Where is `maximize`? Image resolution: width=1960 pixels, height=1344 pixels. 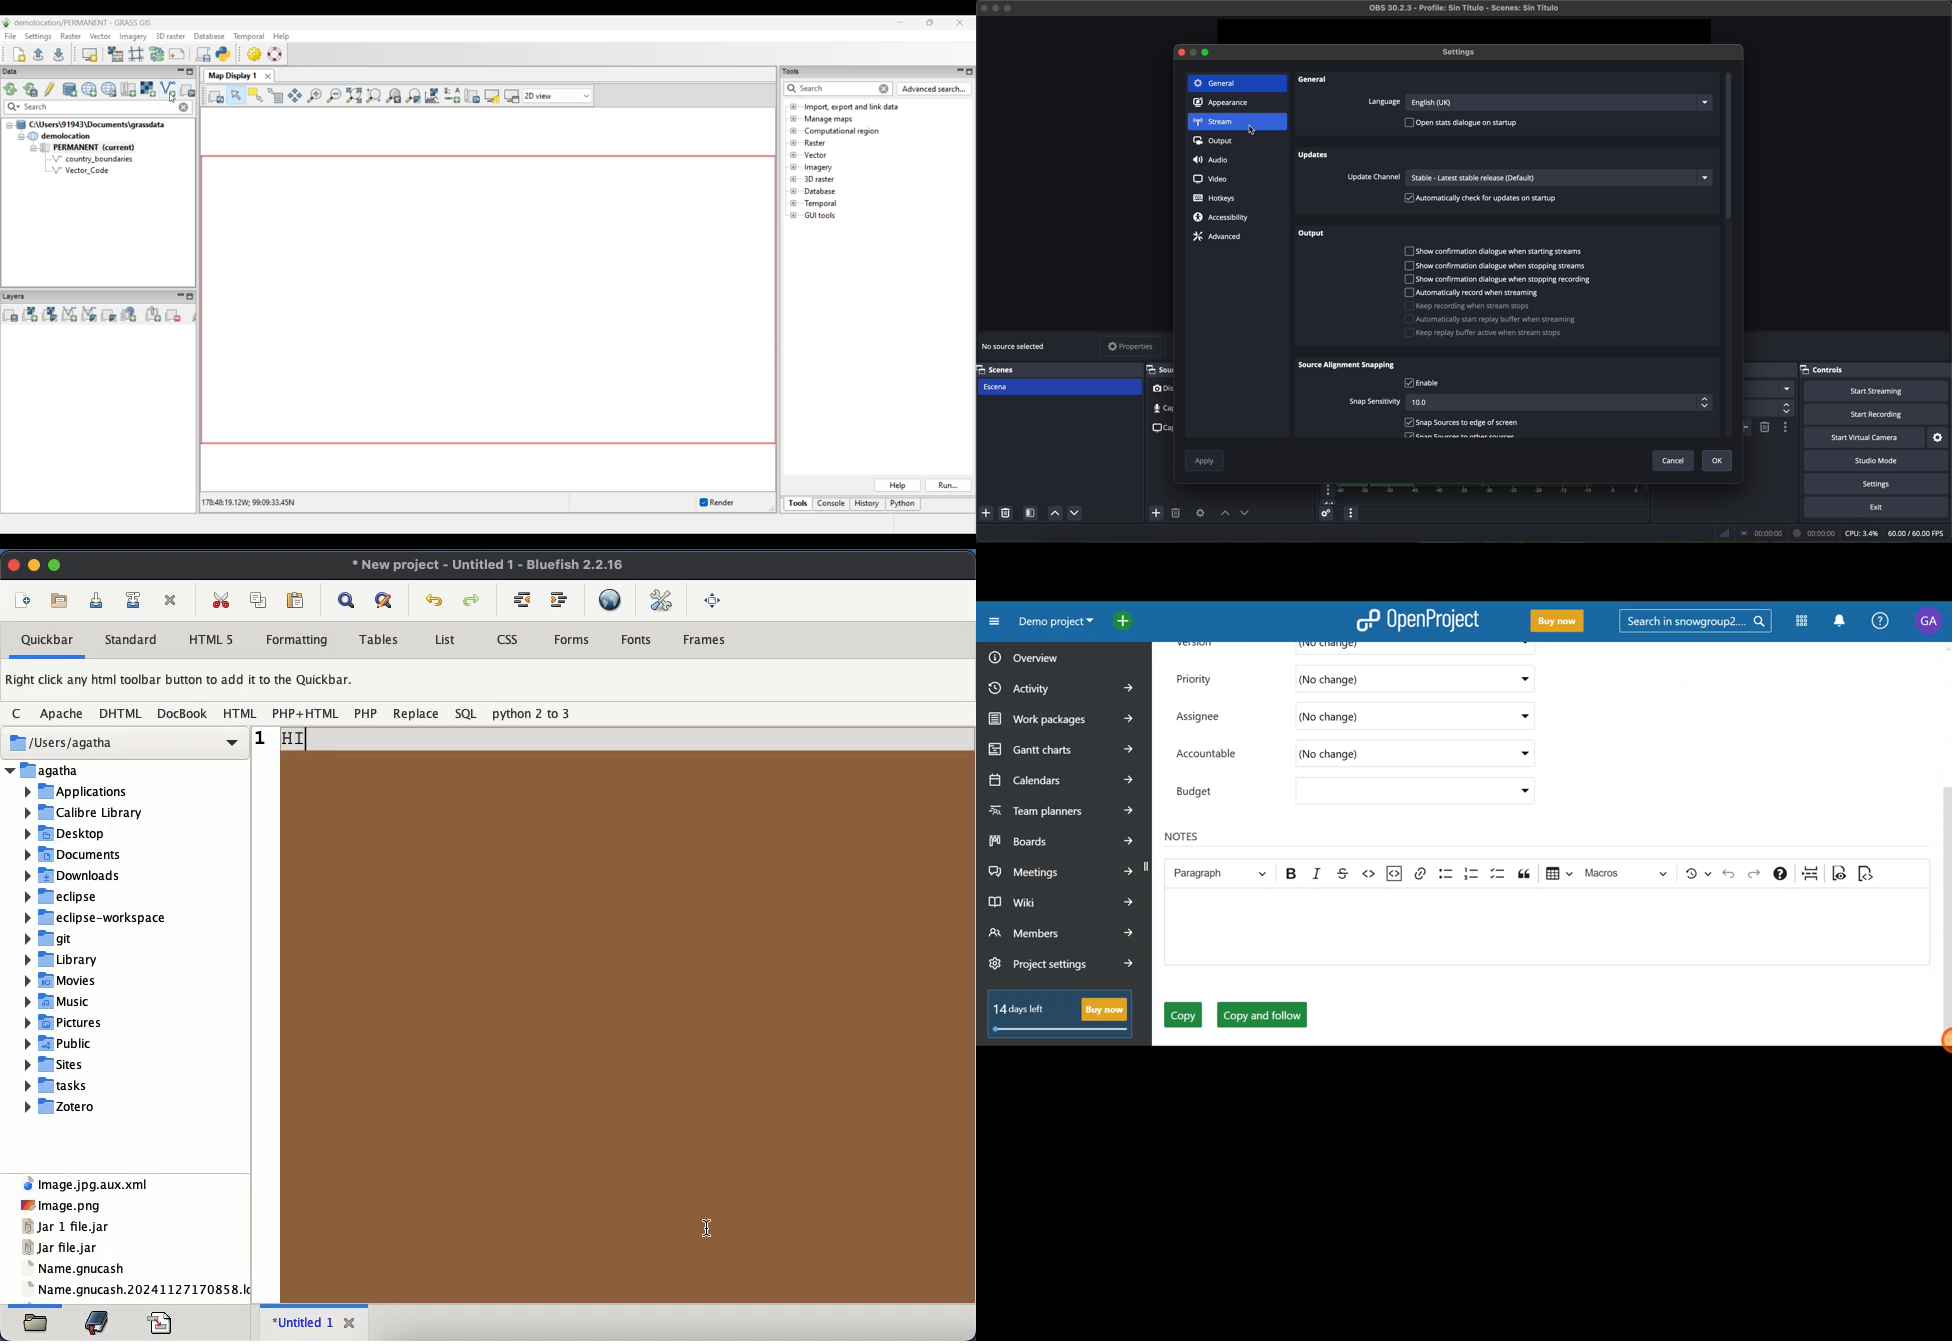
maximize is located at coordinates (1009, 8).